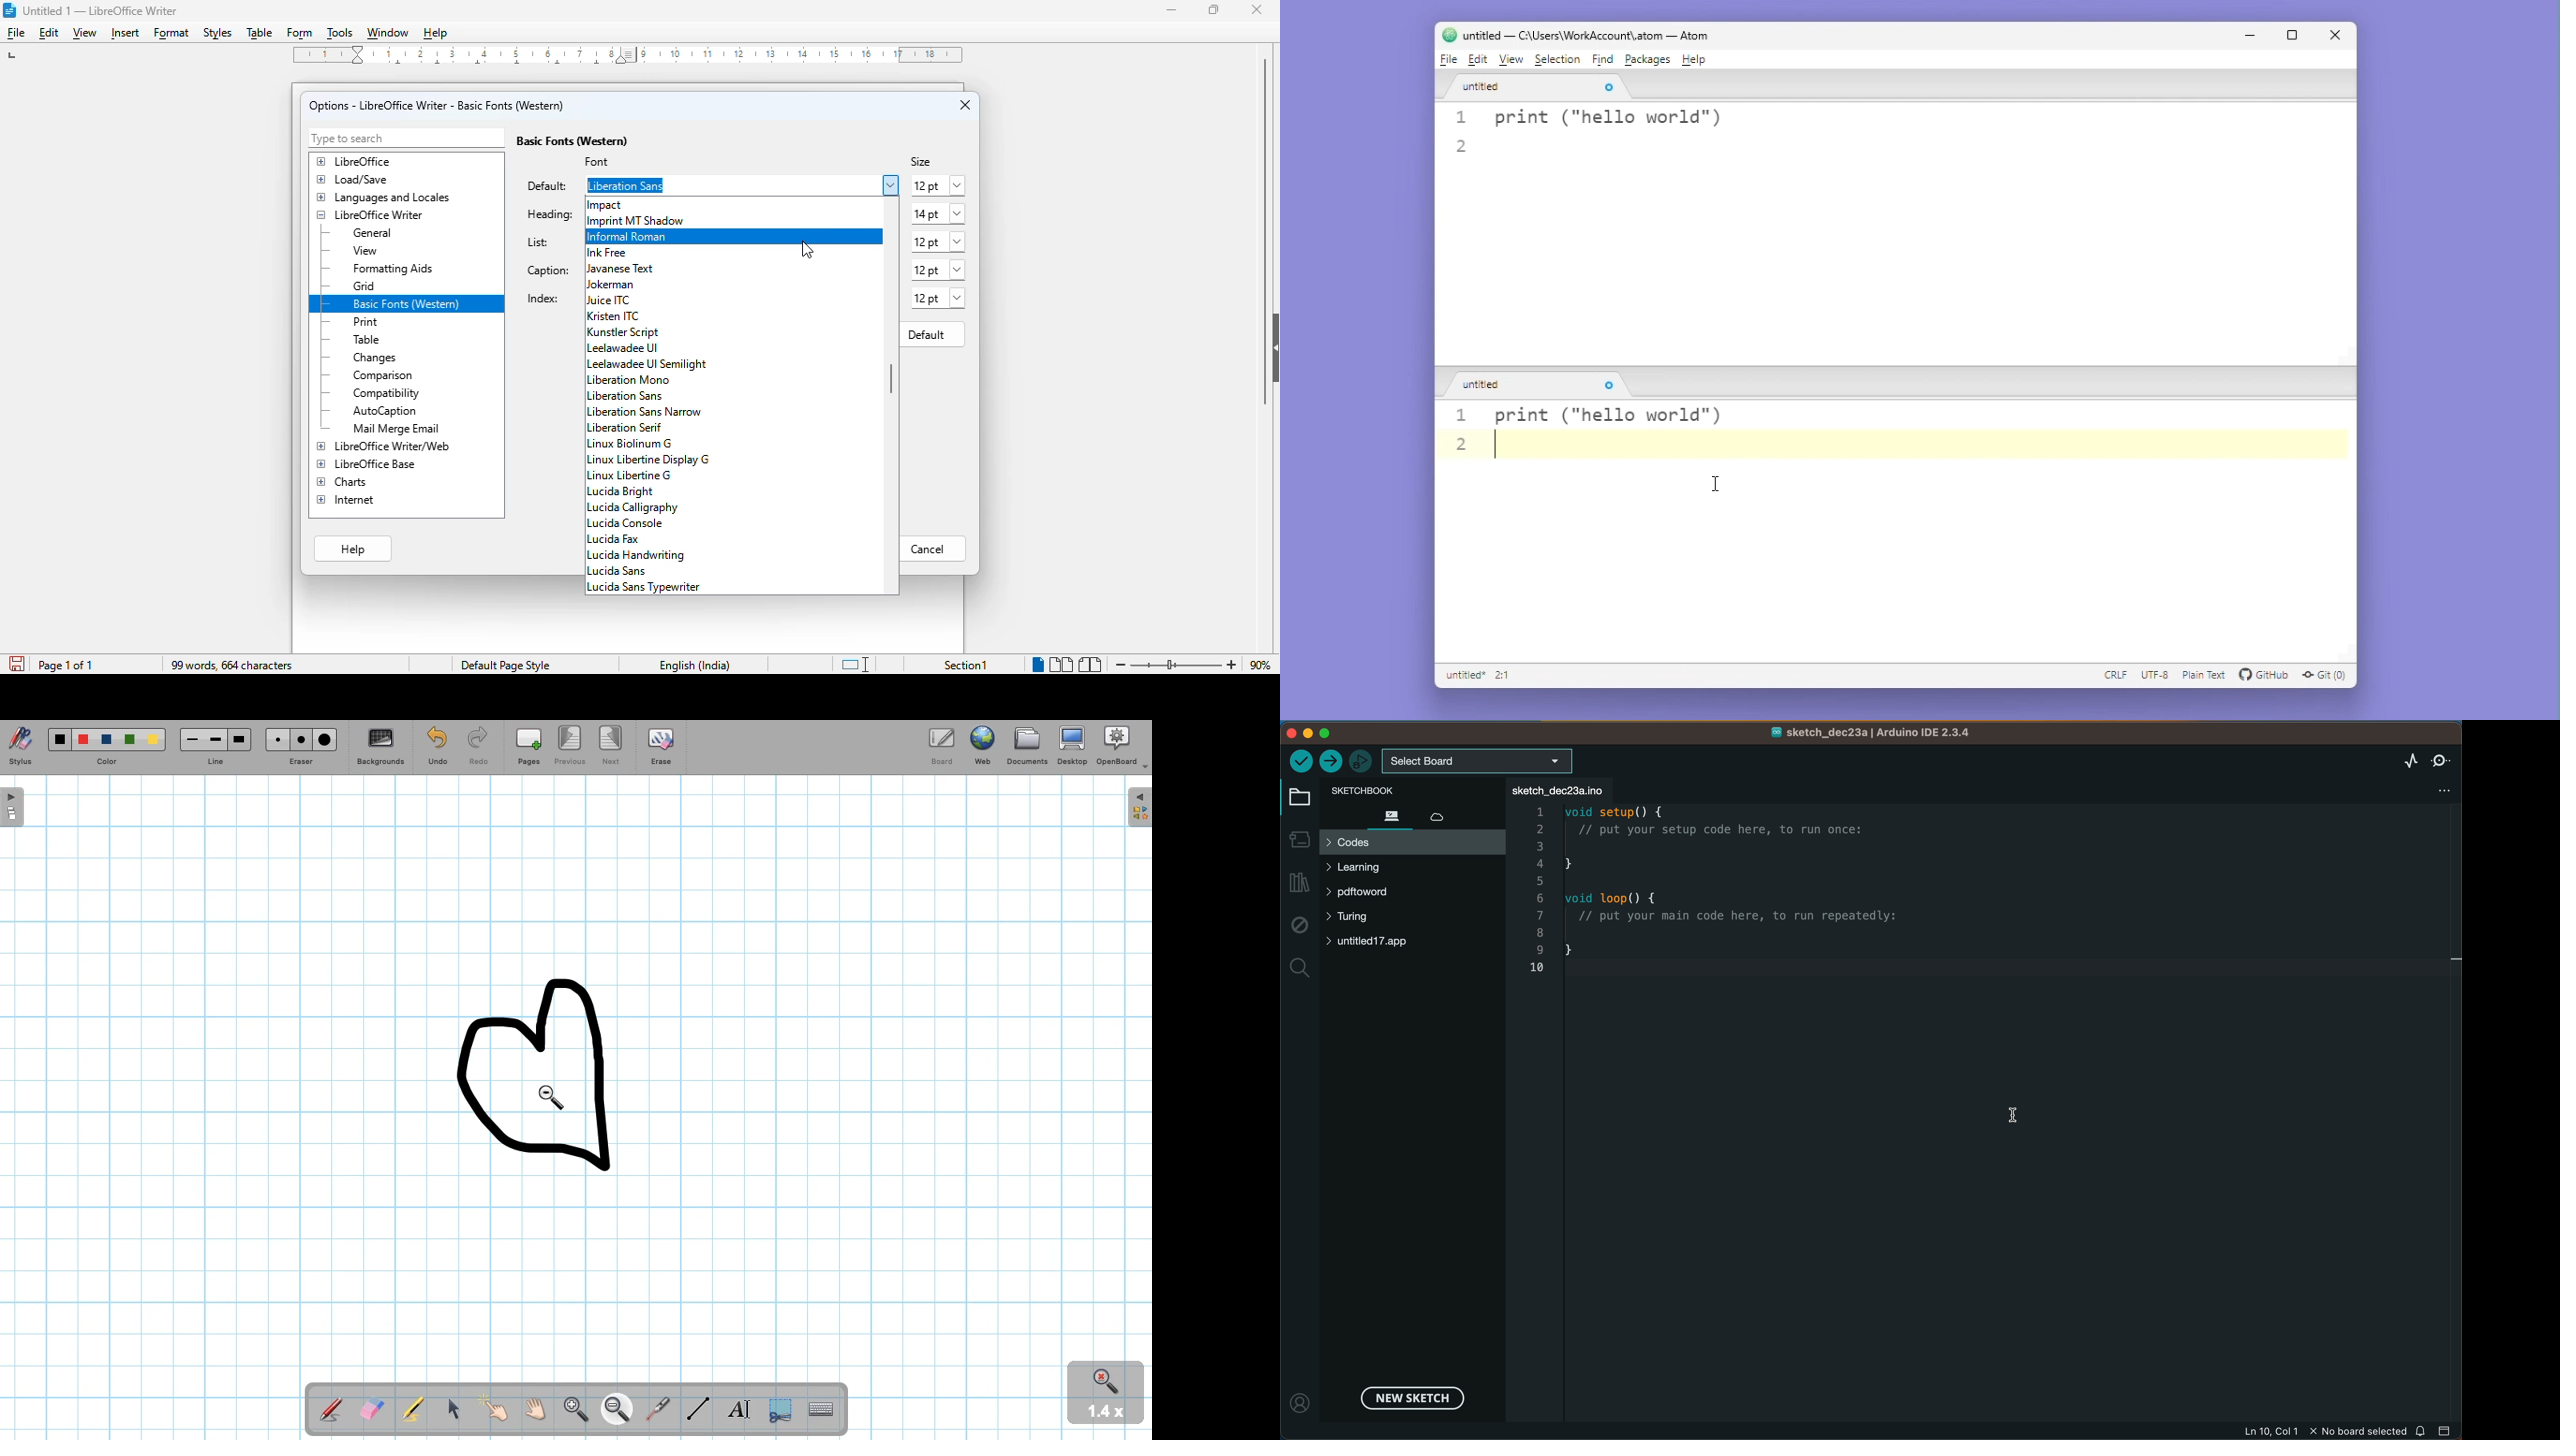 The height and width of the screenshot is (1456, 2576). I want to click on formatting aids, so click(393, 269).